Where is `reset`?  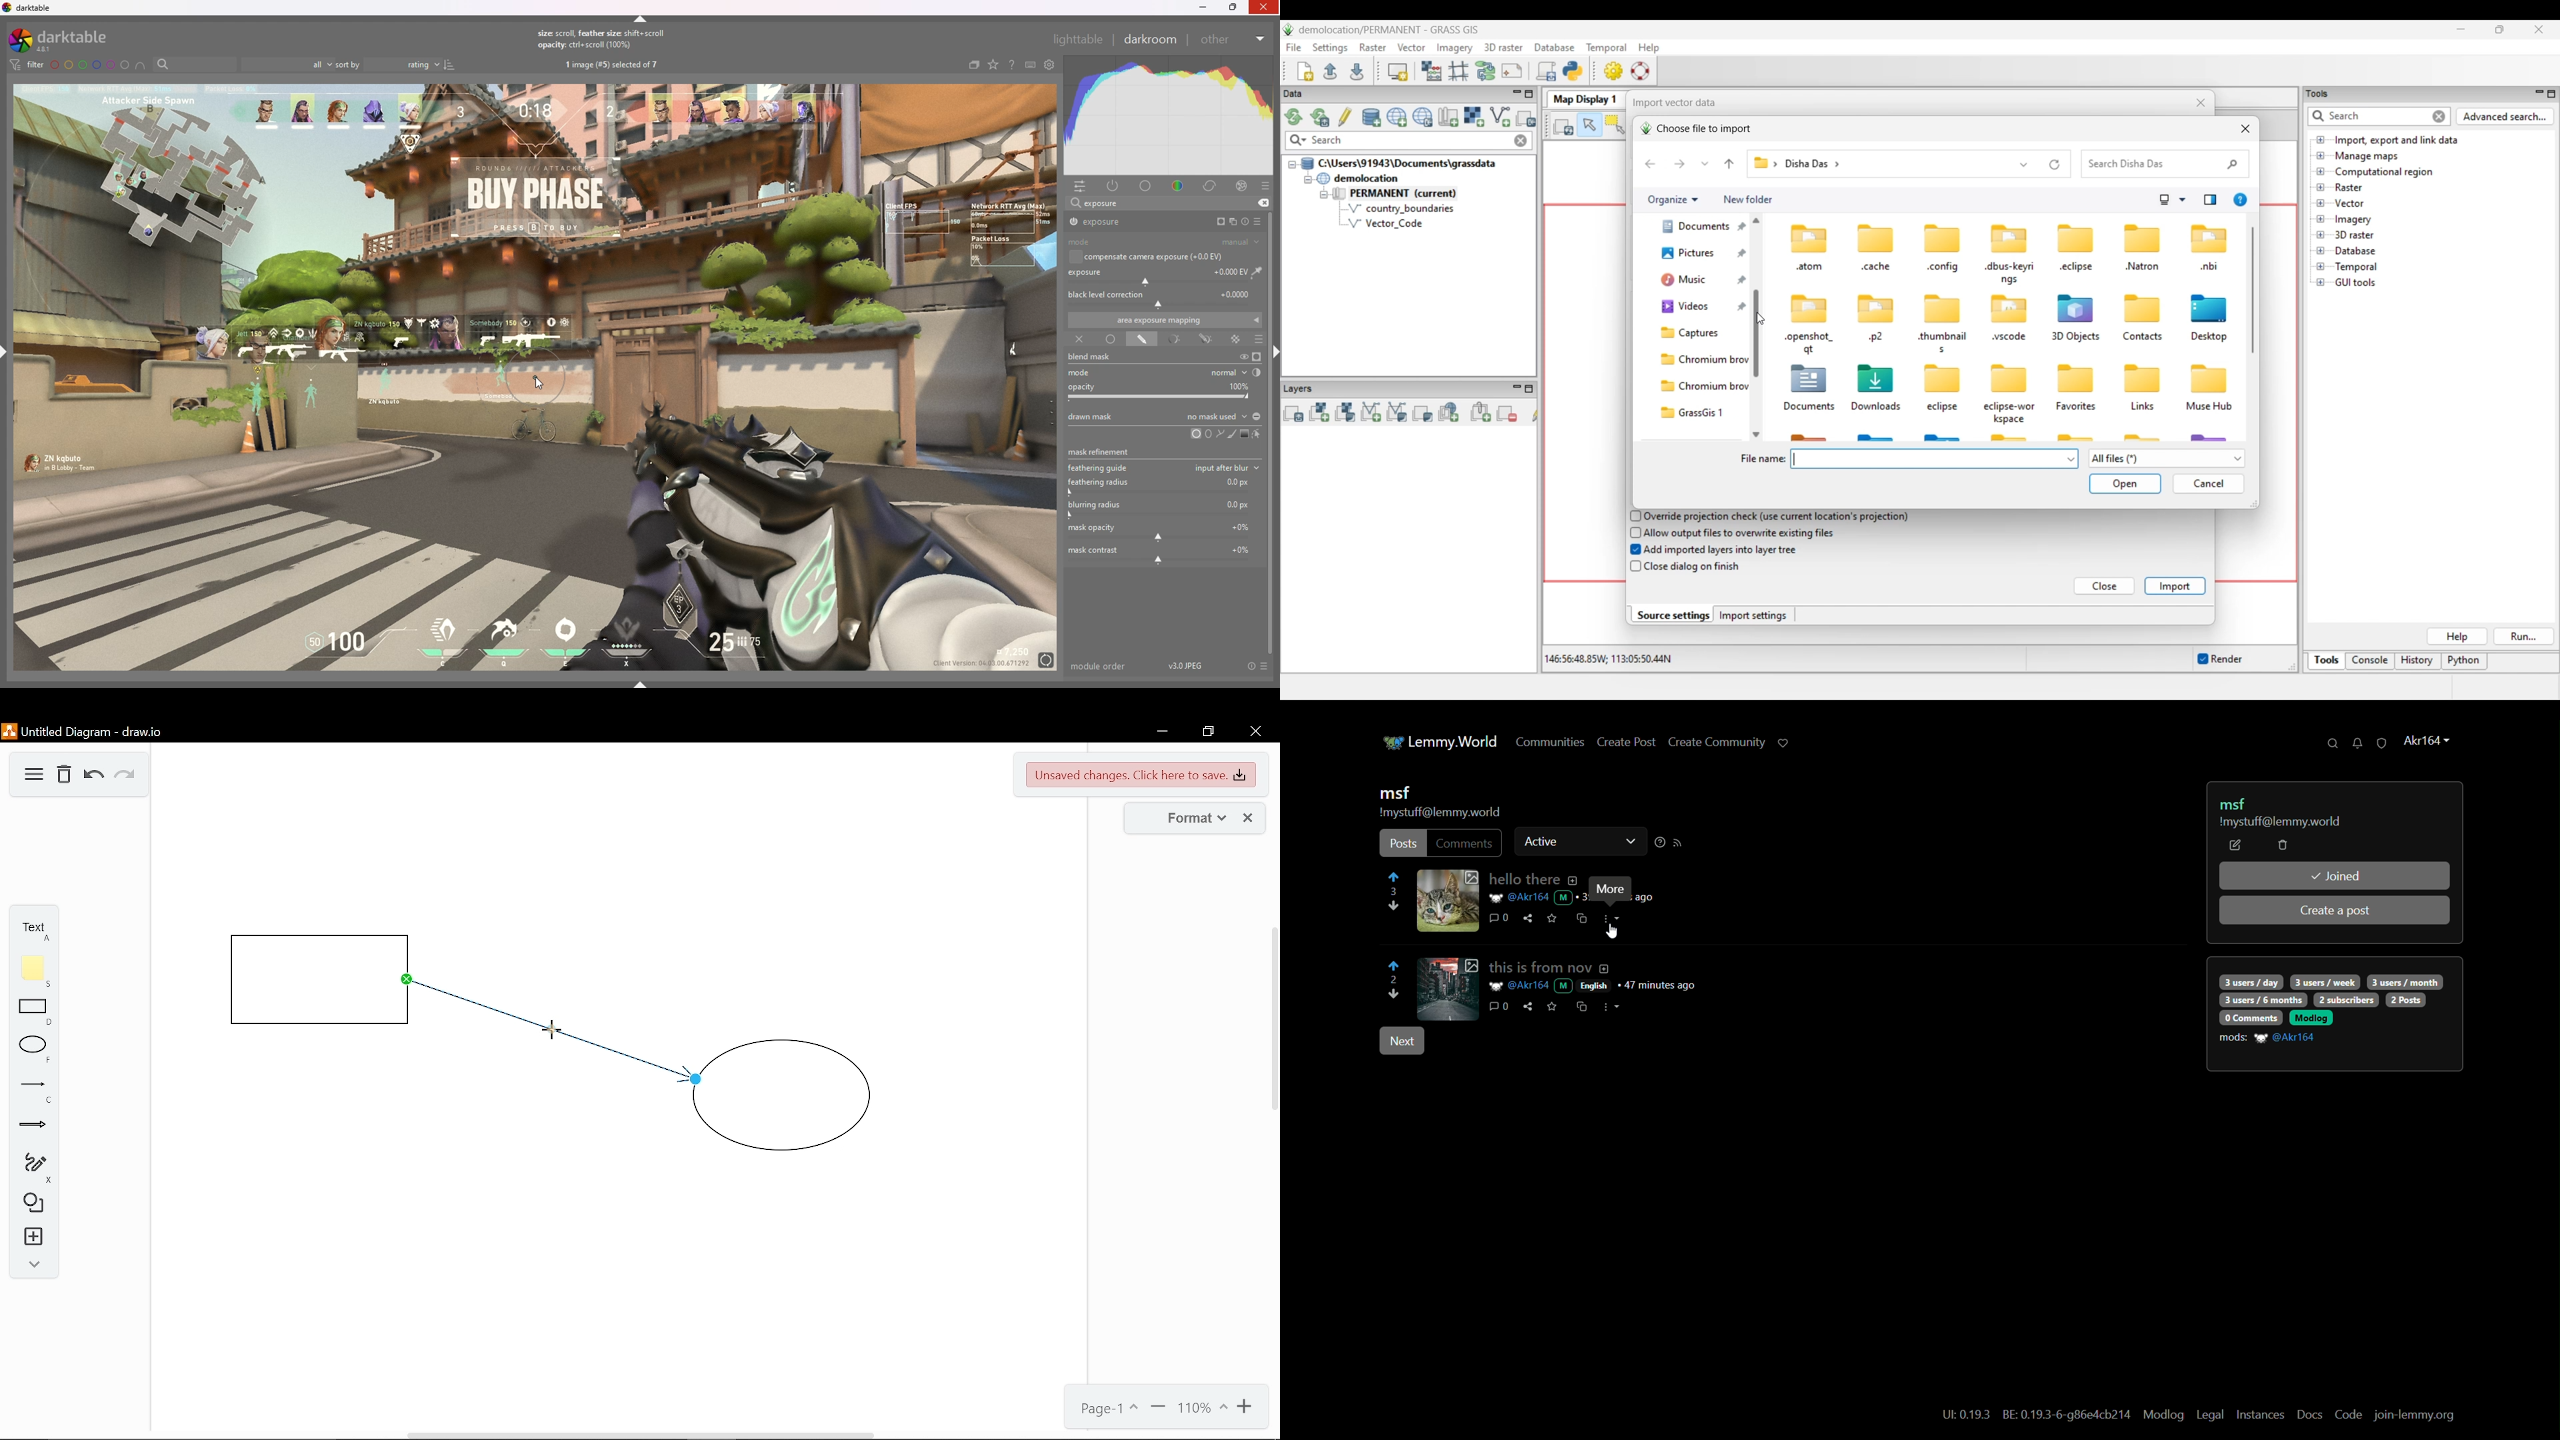 reset is located at coordinates (1251, 667).